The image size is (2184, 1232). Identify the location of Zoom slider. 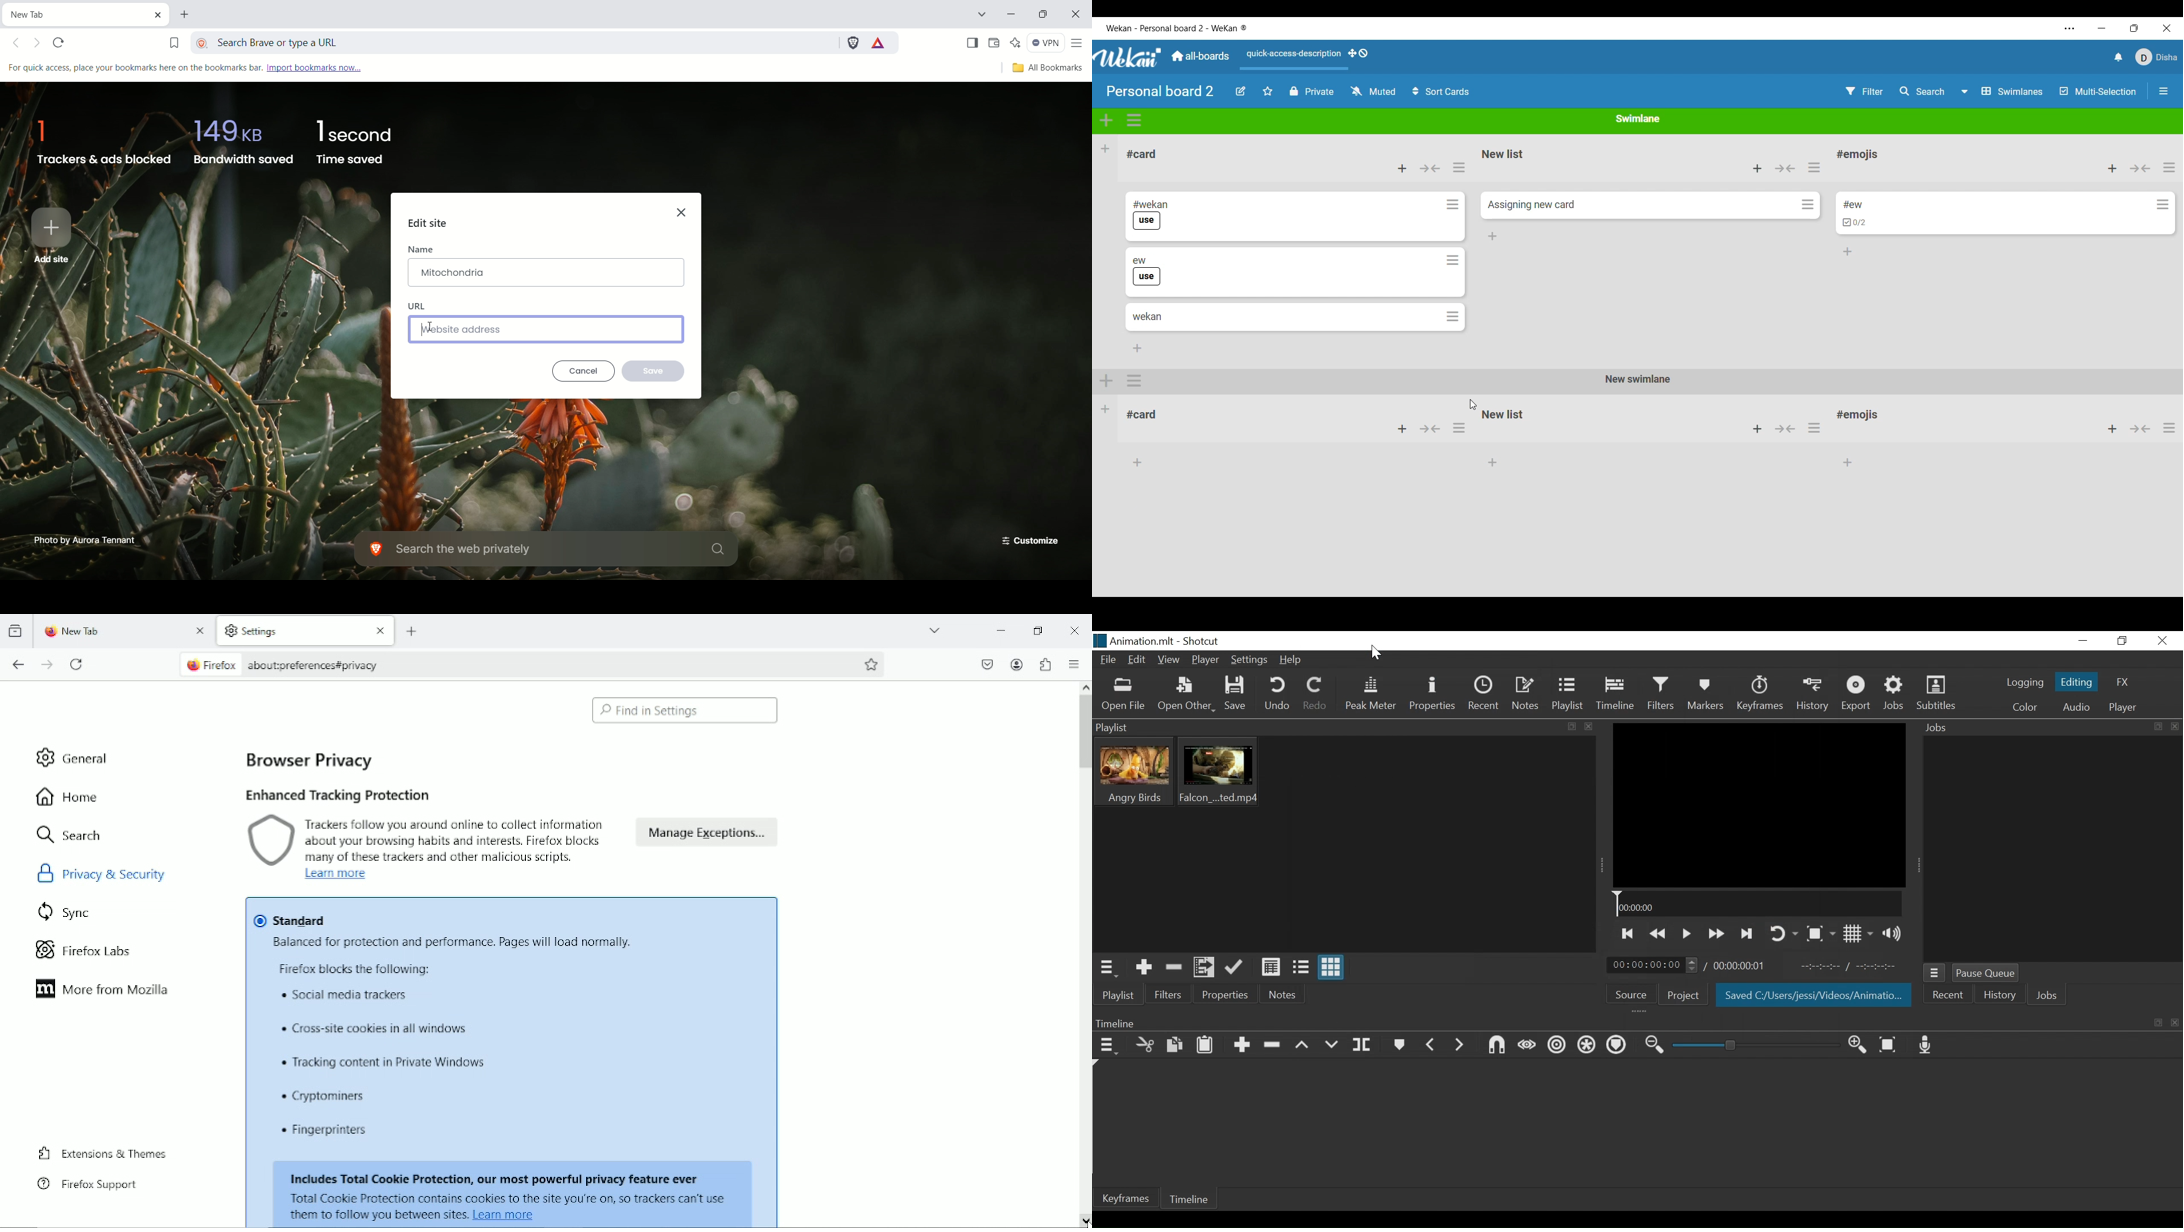
(1759, 1045).